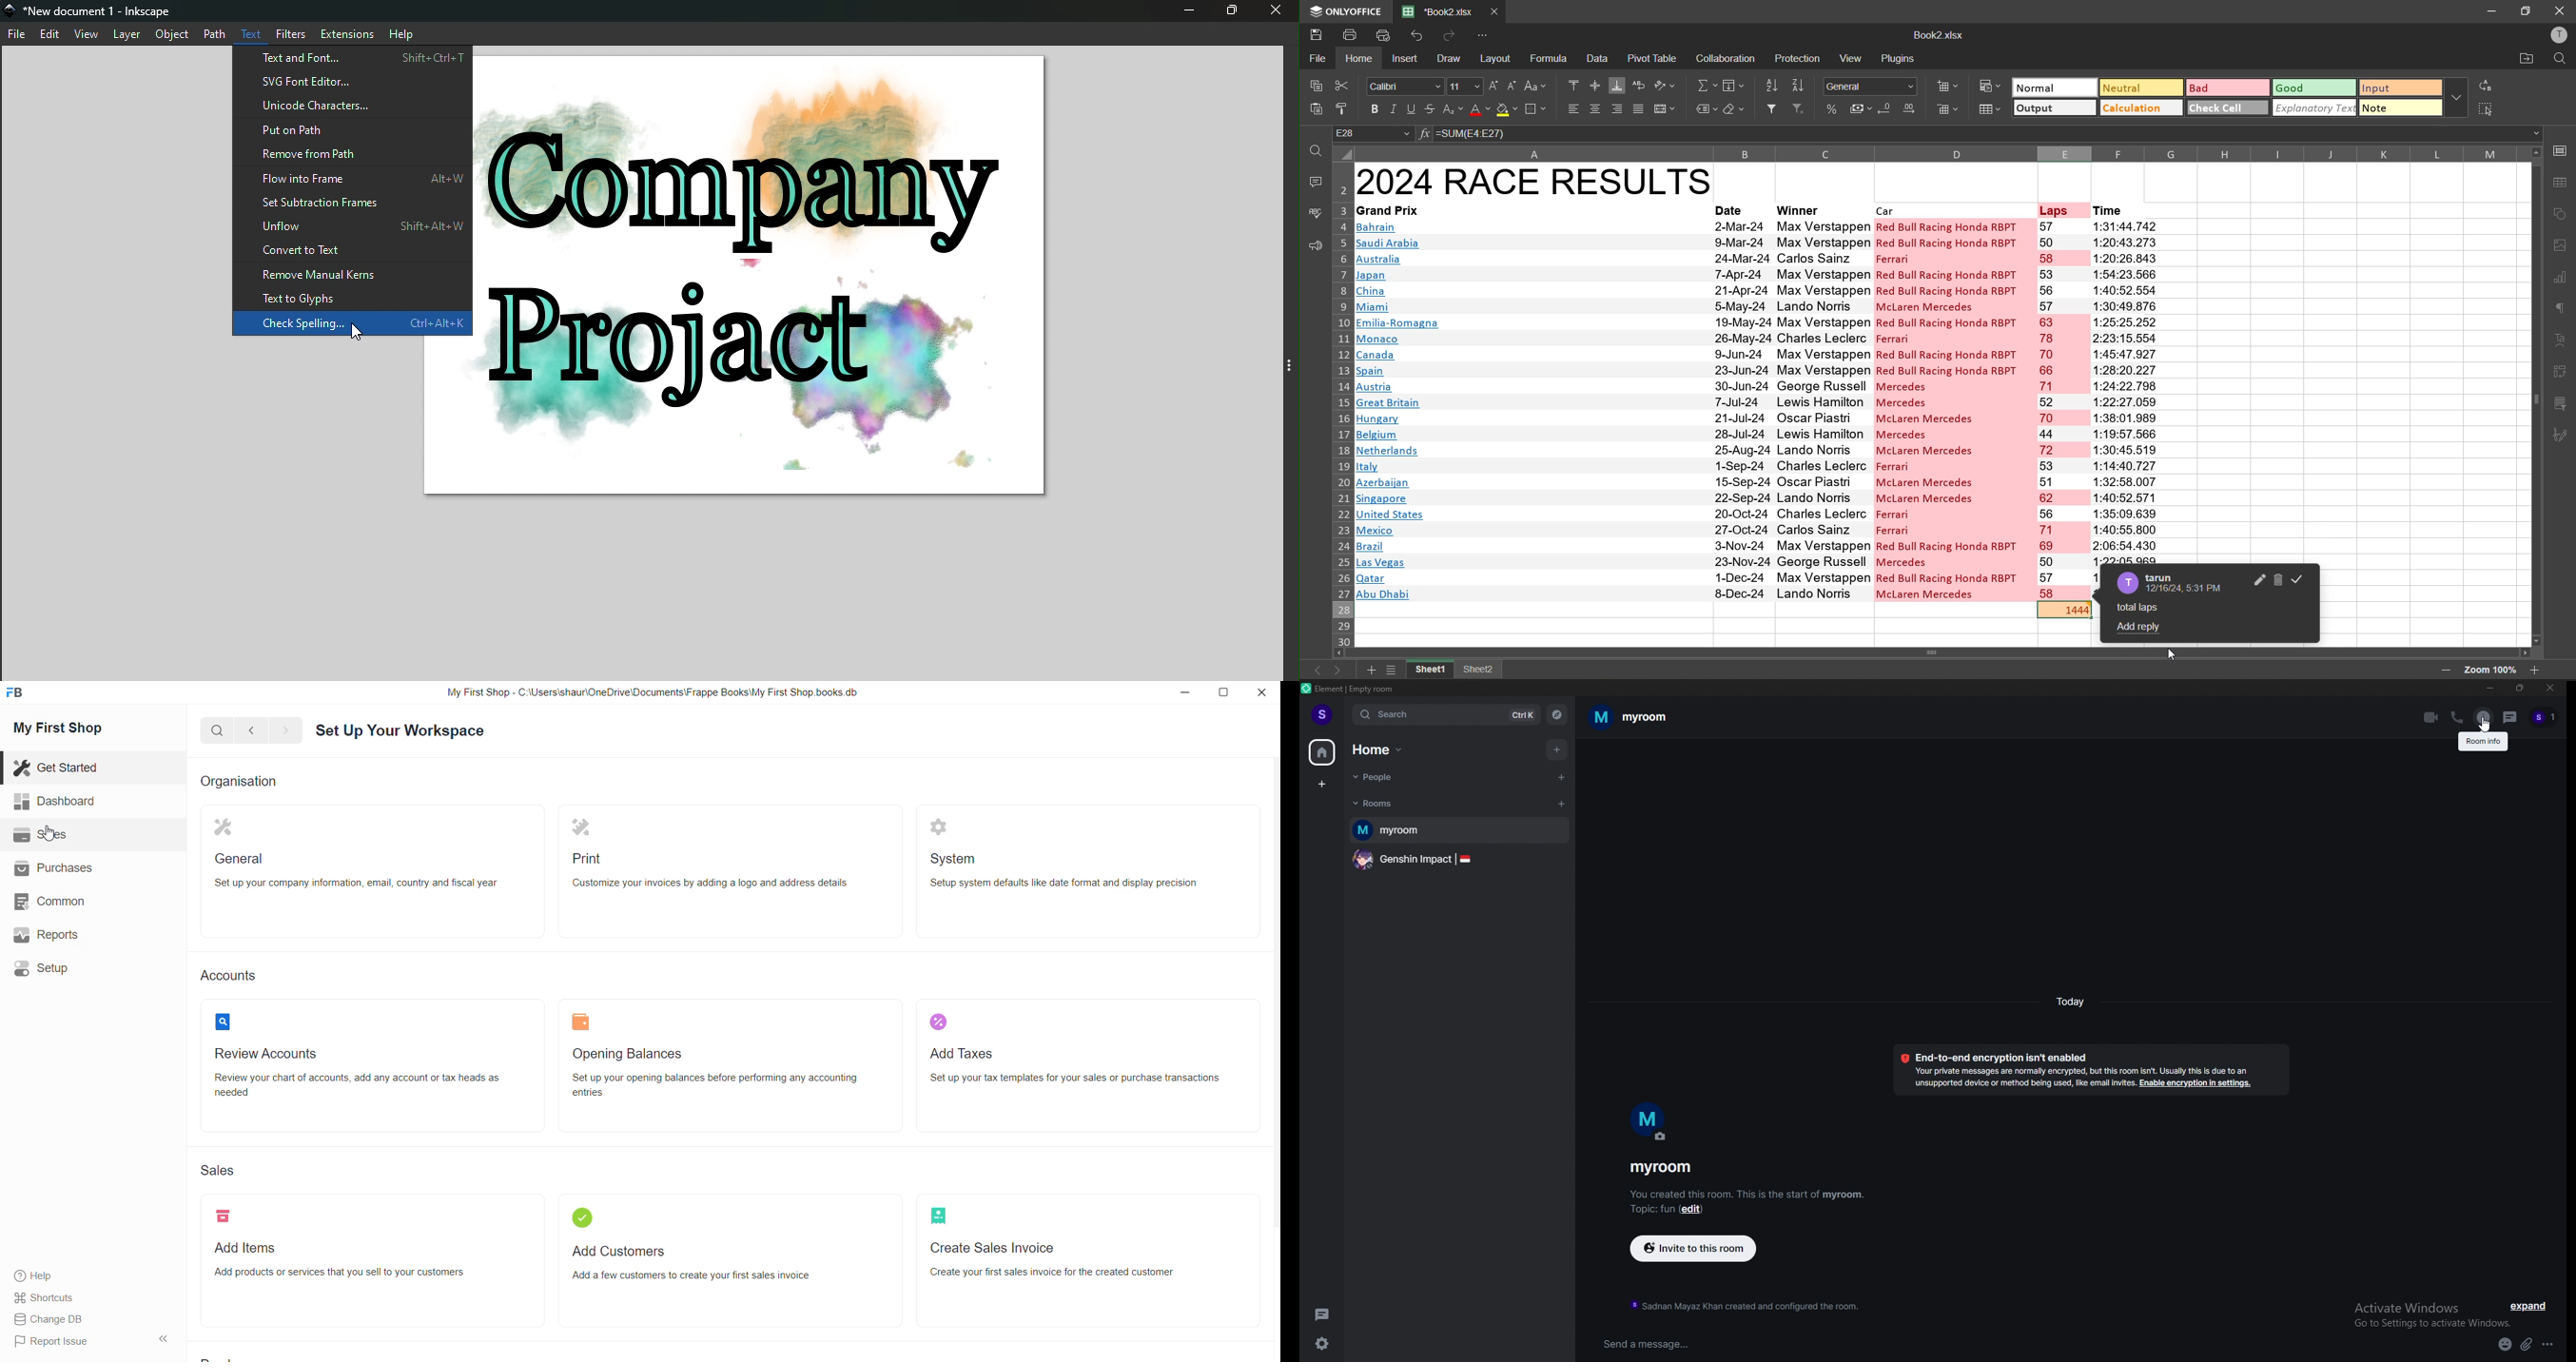 This screenshot has height=1372, width=2576. I want to click on cursor, so click(51, 837).